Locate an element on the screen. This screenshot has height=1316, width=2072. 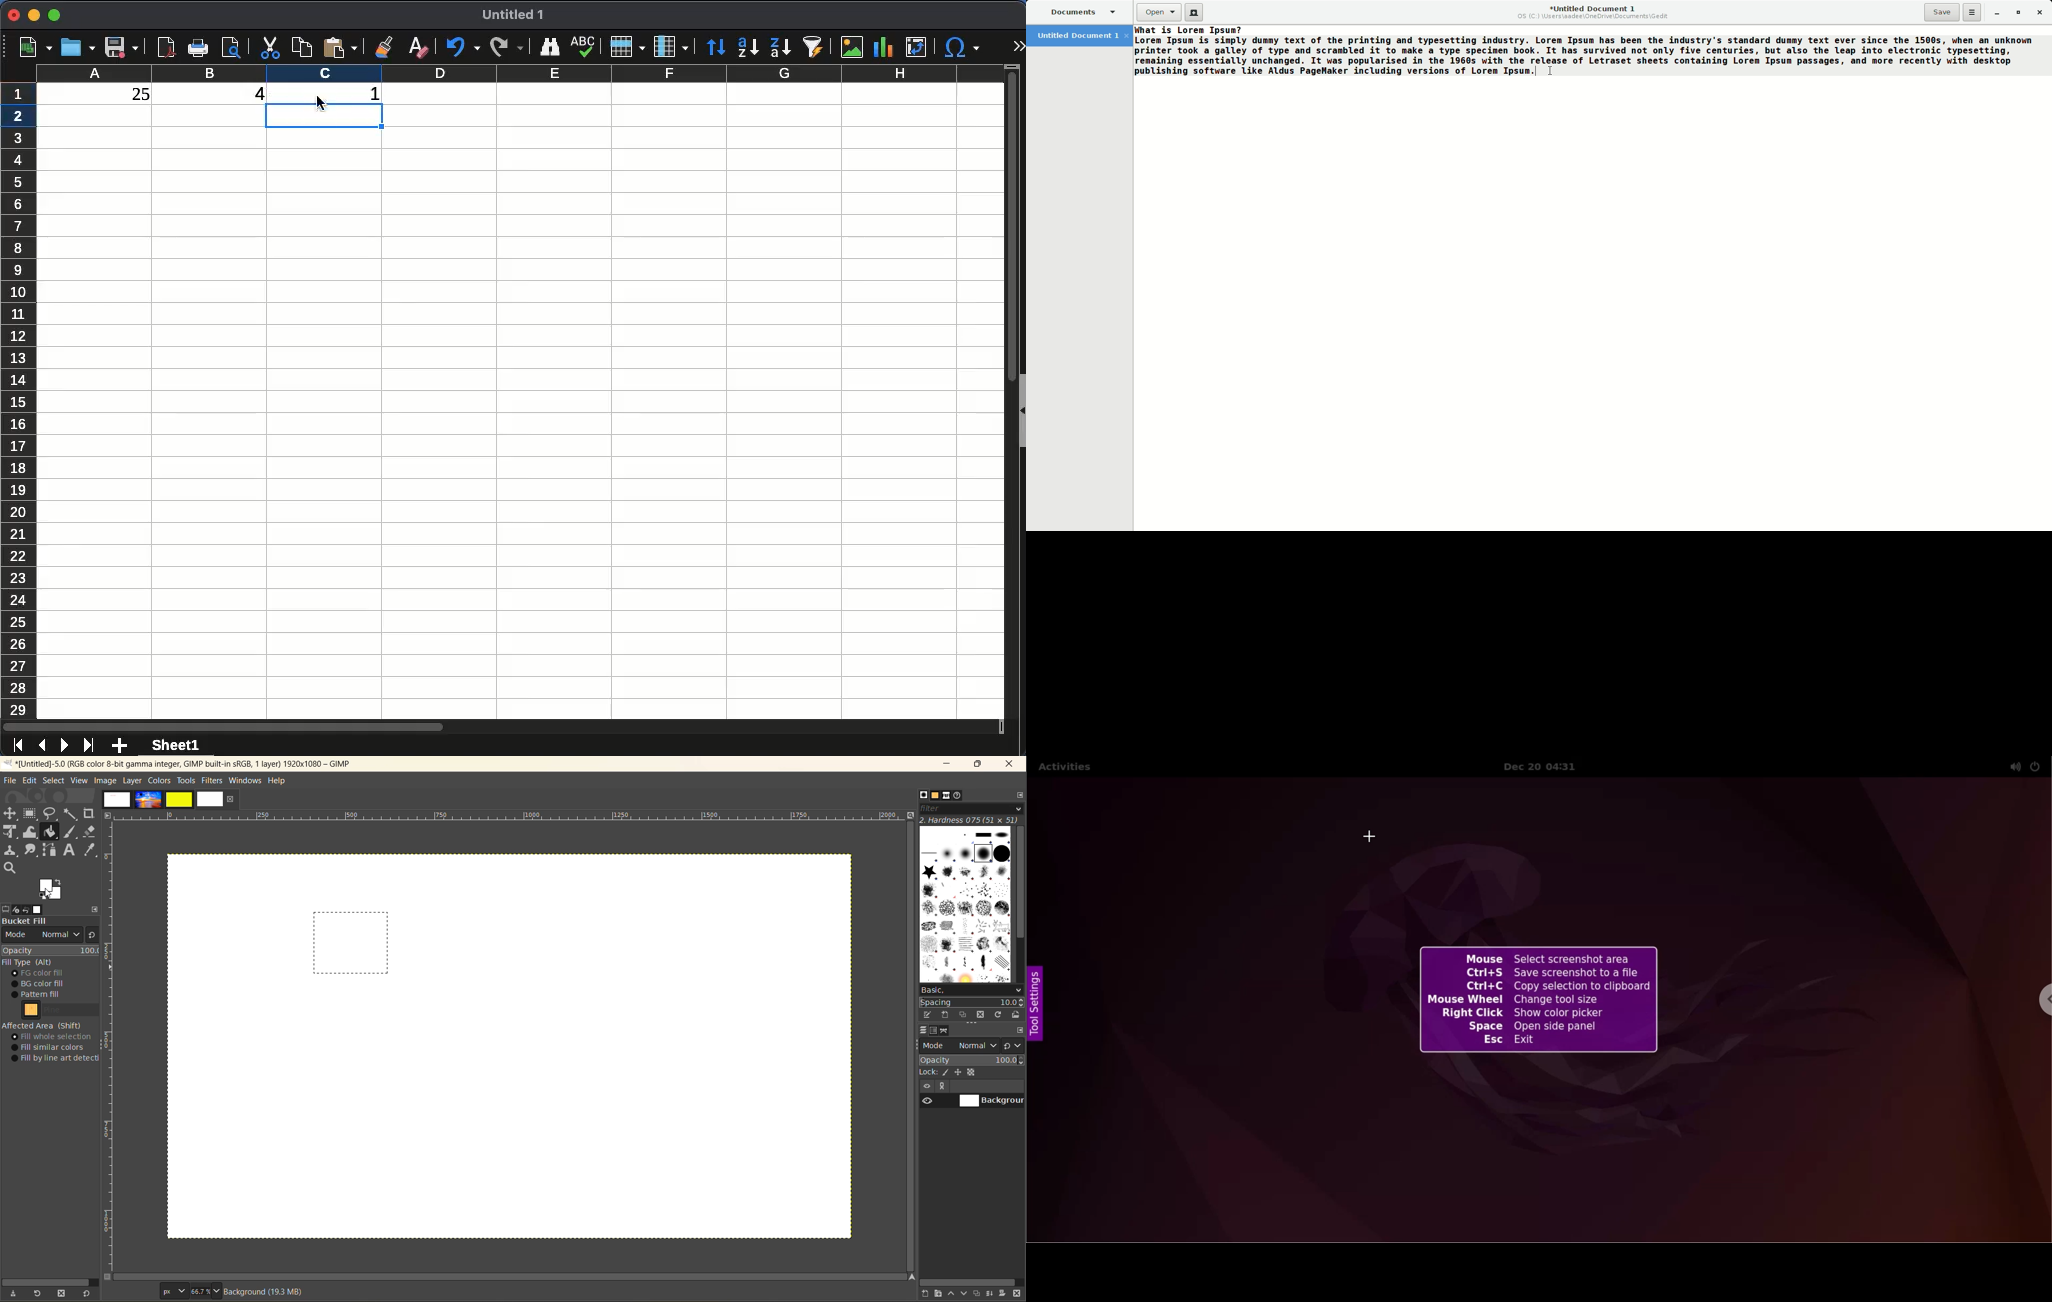
sheet 1 is located at coordinates (176, 744).